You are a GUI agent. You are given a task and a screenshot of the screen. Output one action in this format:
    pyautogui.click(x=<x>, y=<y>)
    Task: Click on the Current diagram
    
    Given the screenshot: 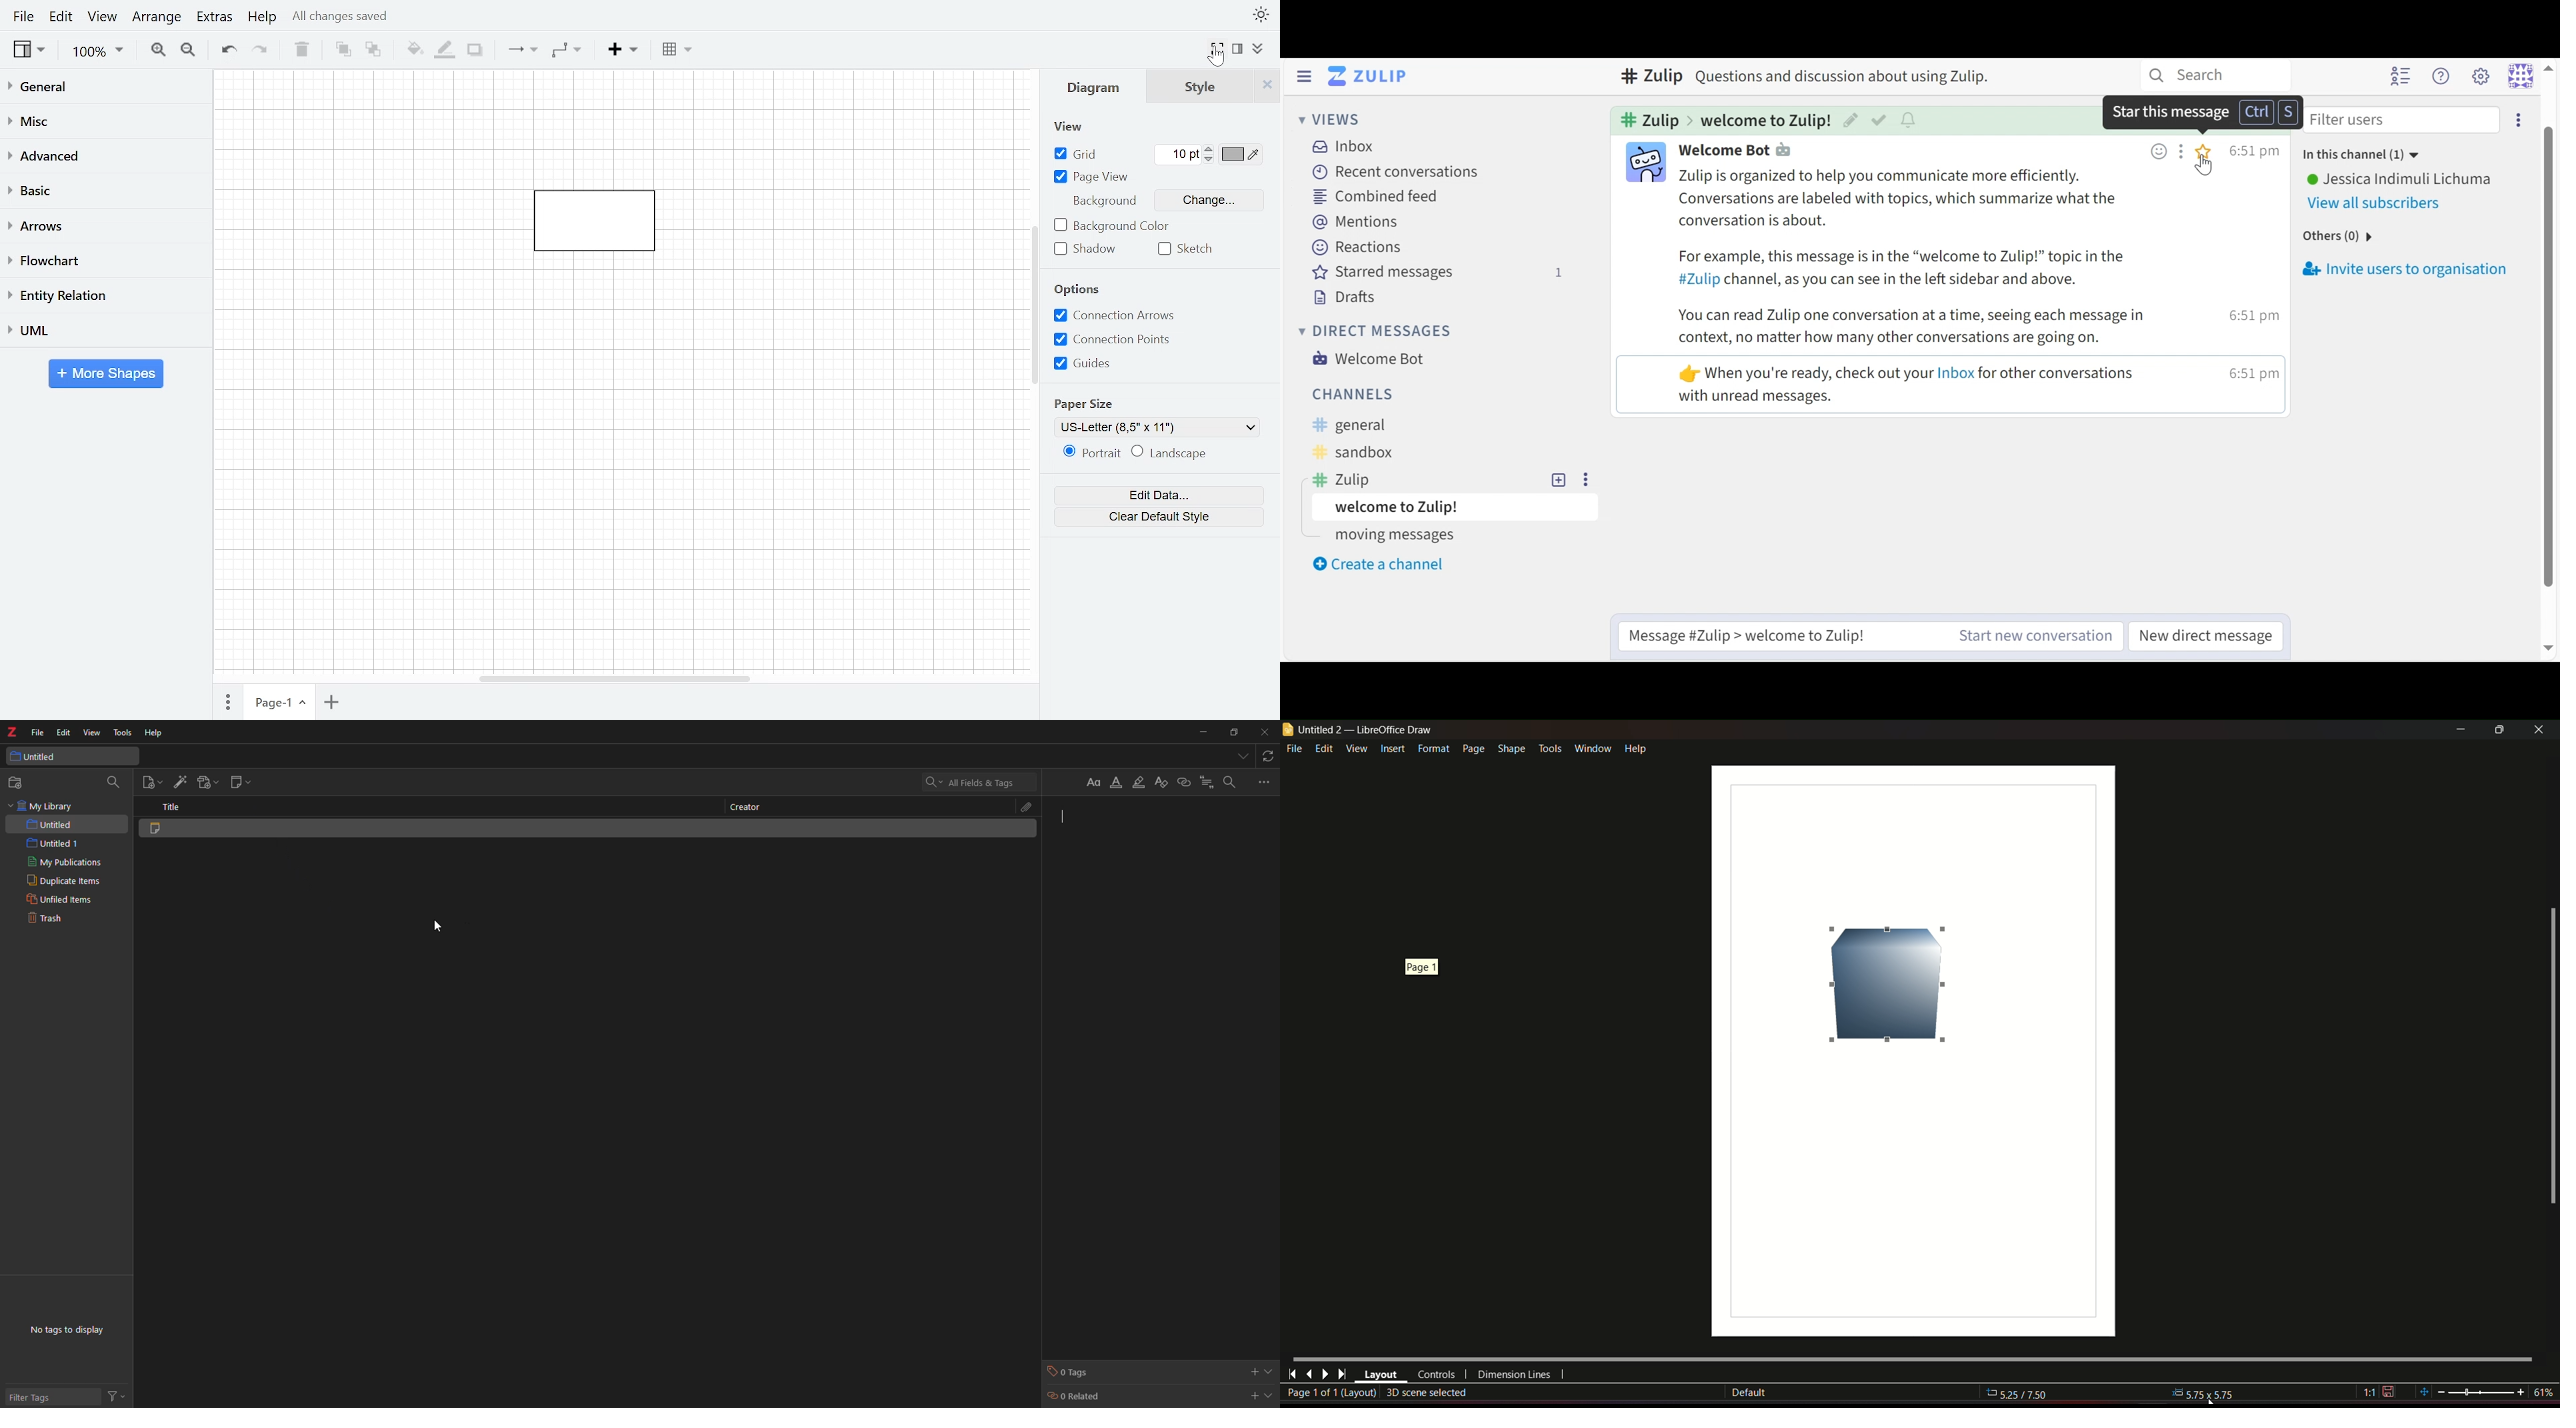 What is the action you would take?
    pyautogui.click(x=603, y=231)
    